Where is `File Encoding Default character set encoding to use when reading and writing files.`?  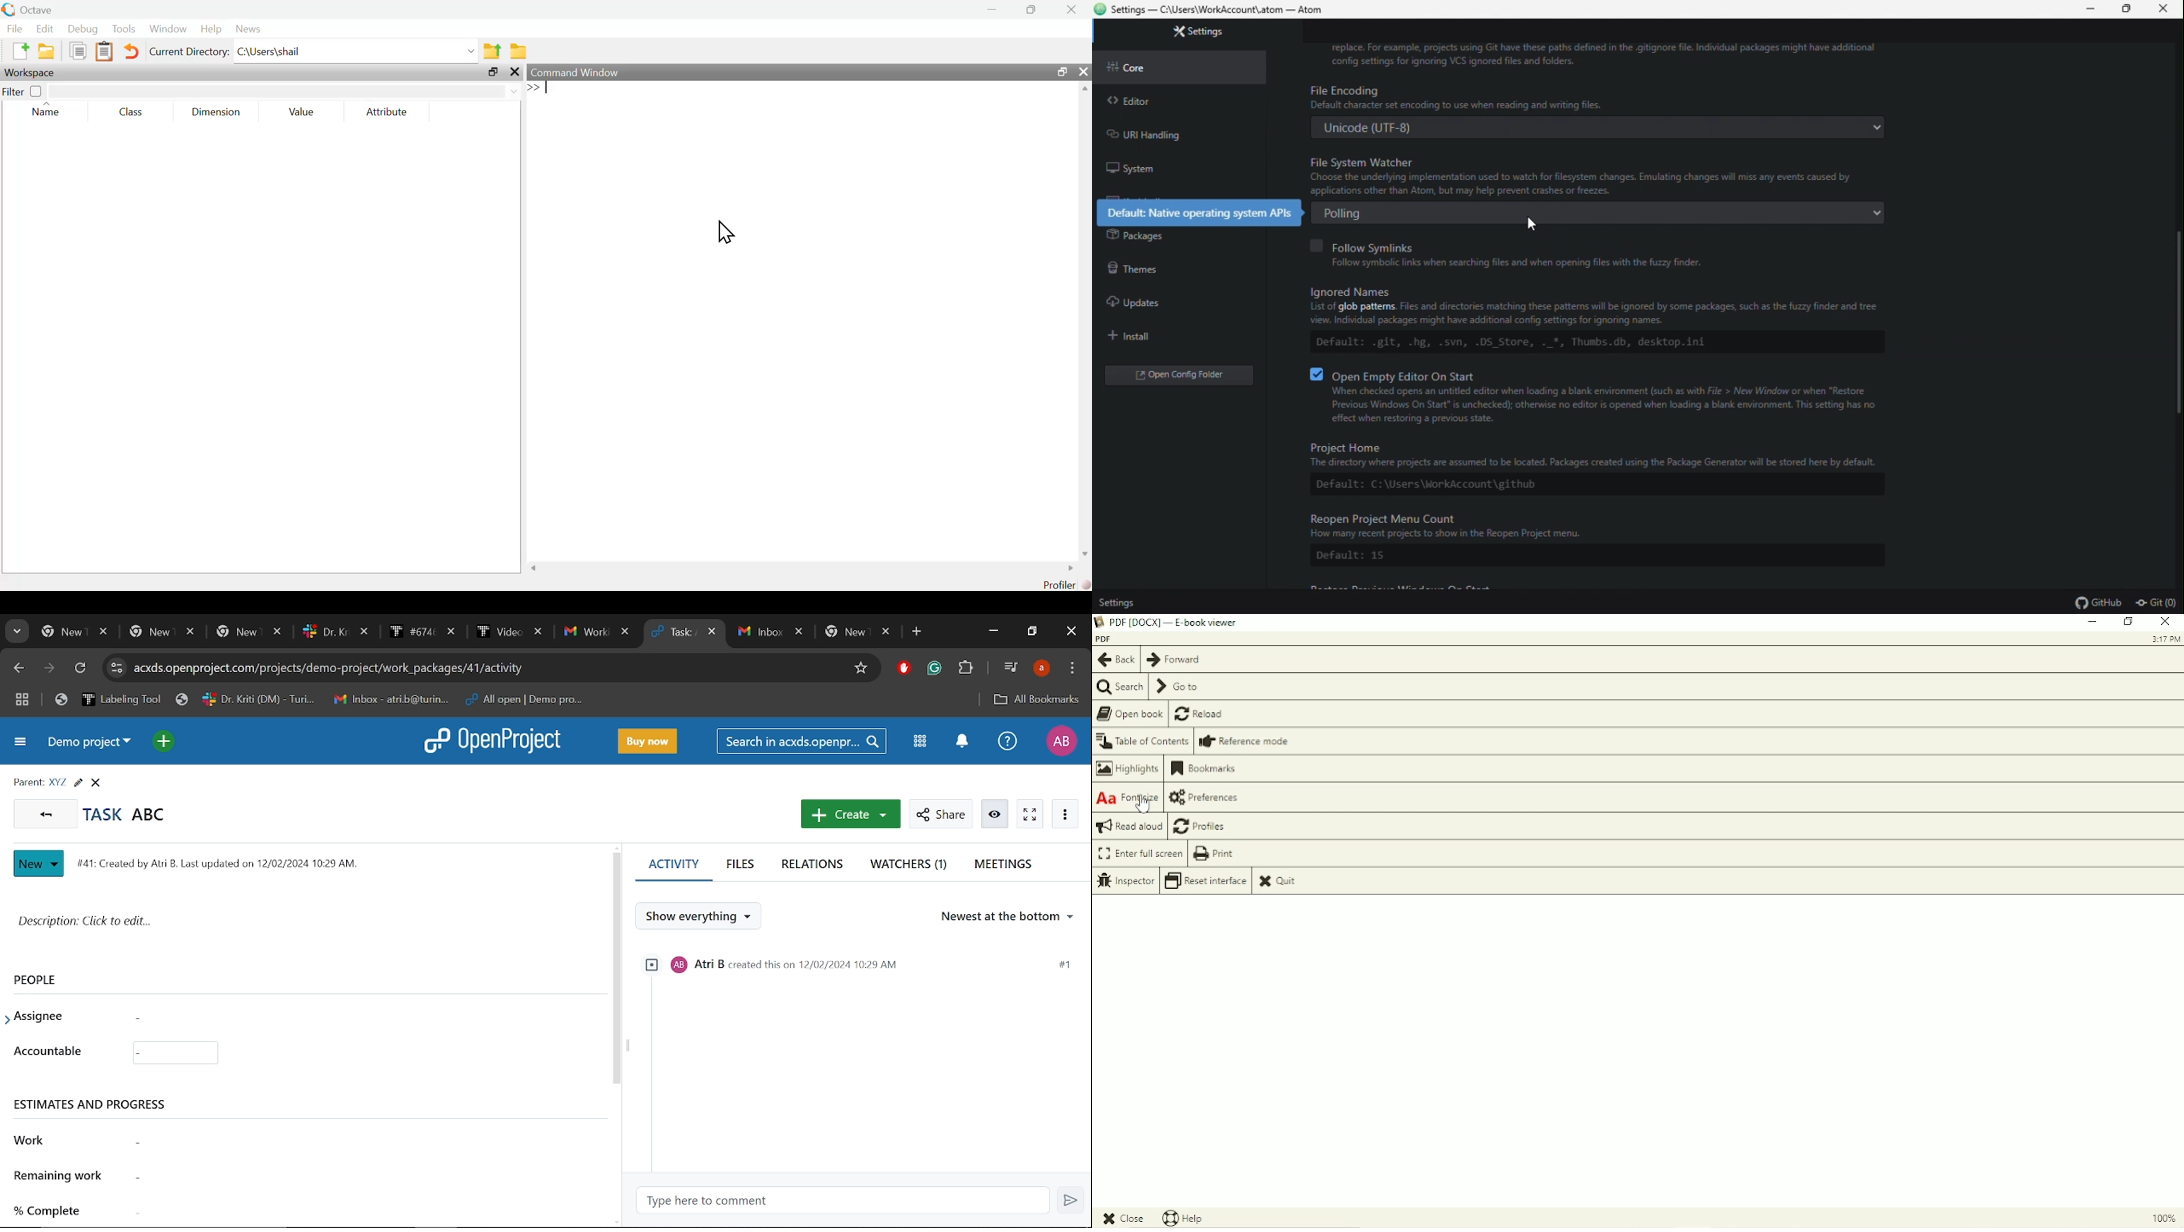 File Encoding Default character set encoding to use when reading and writing files. is located at coordinates (1583, 98).